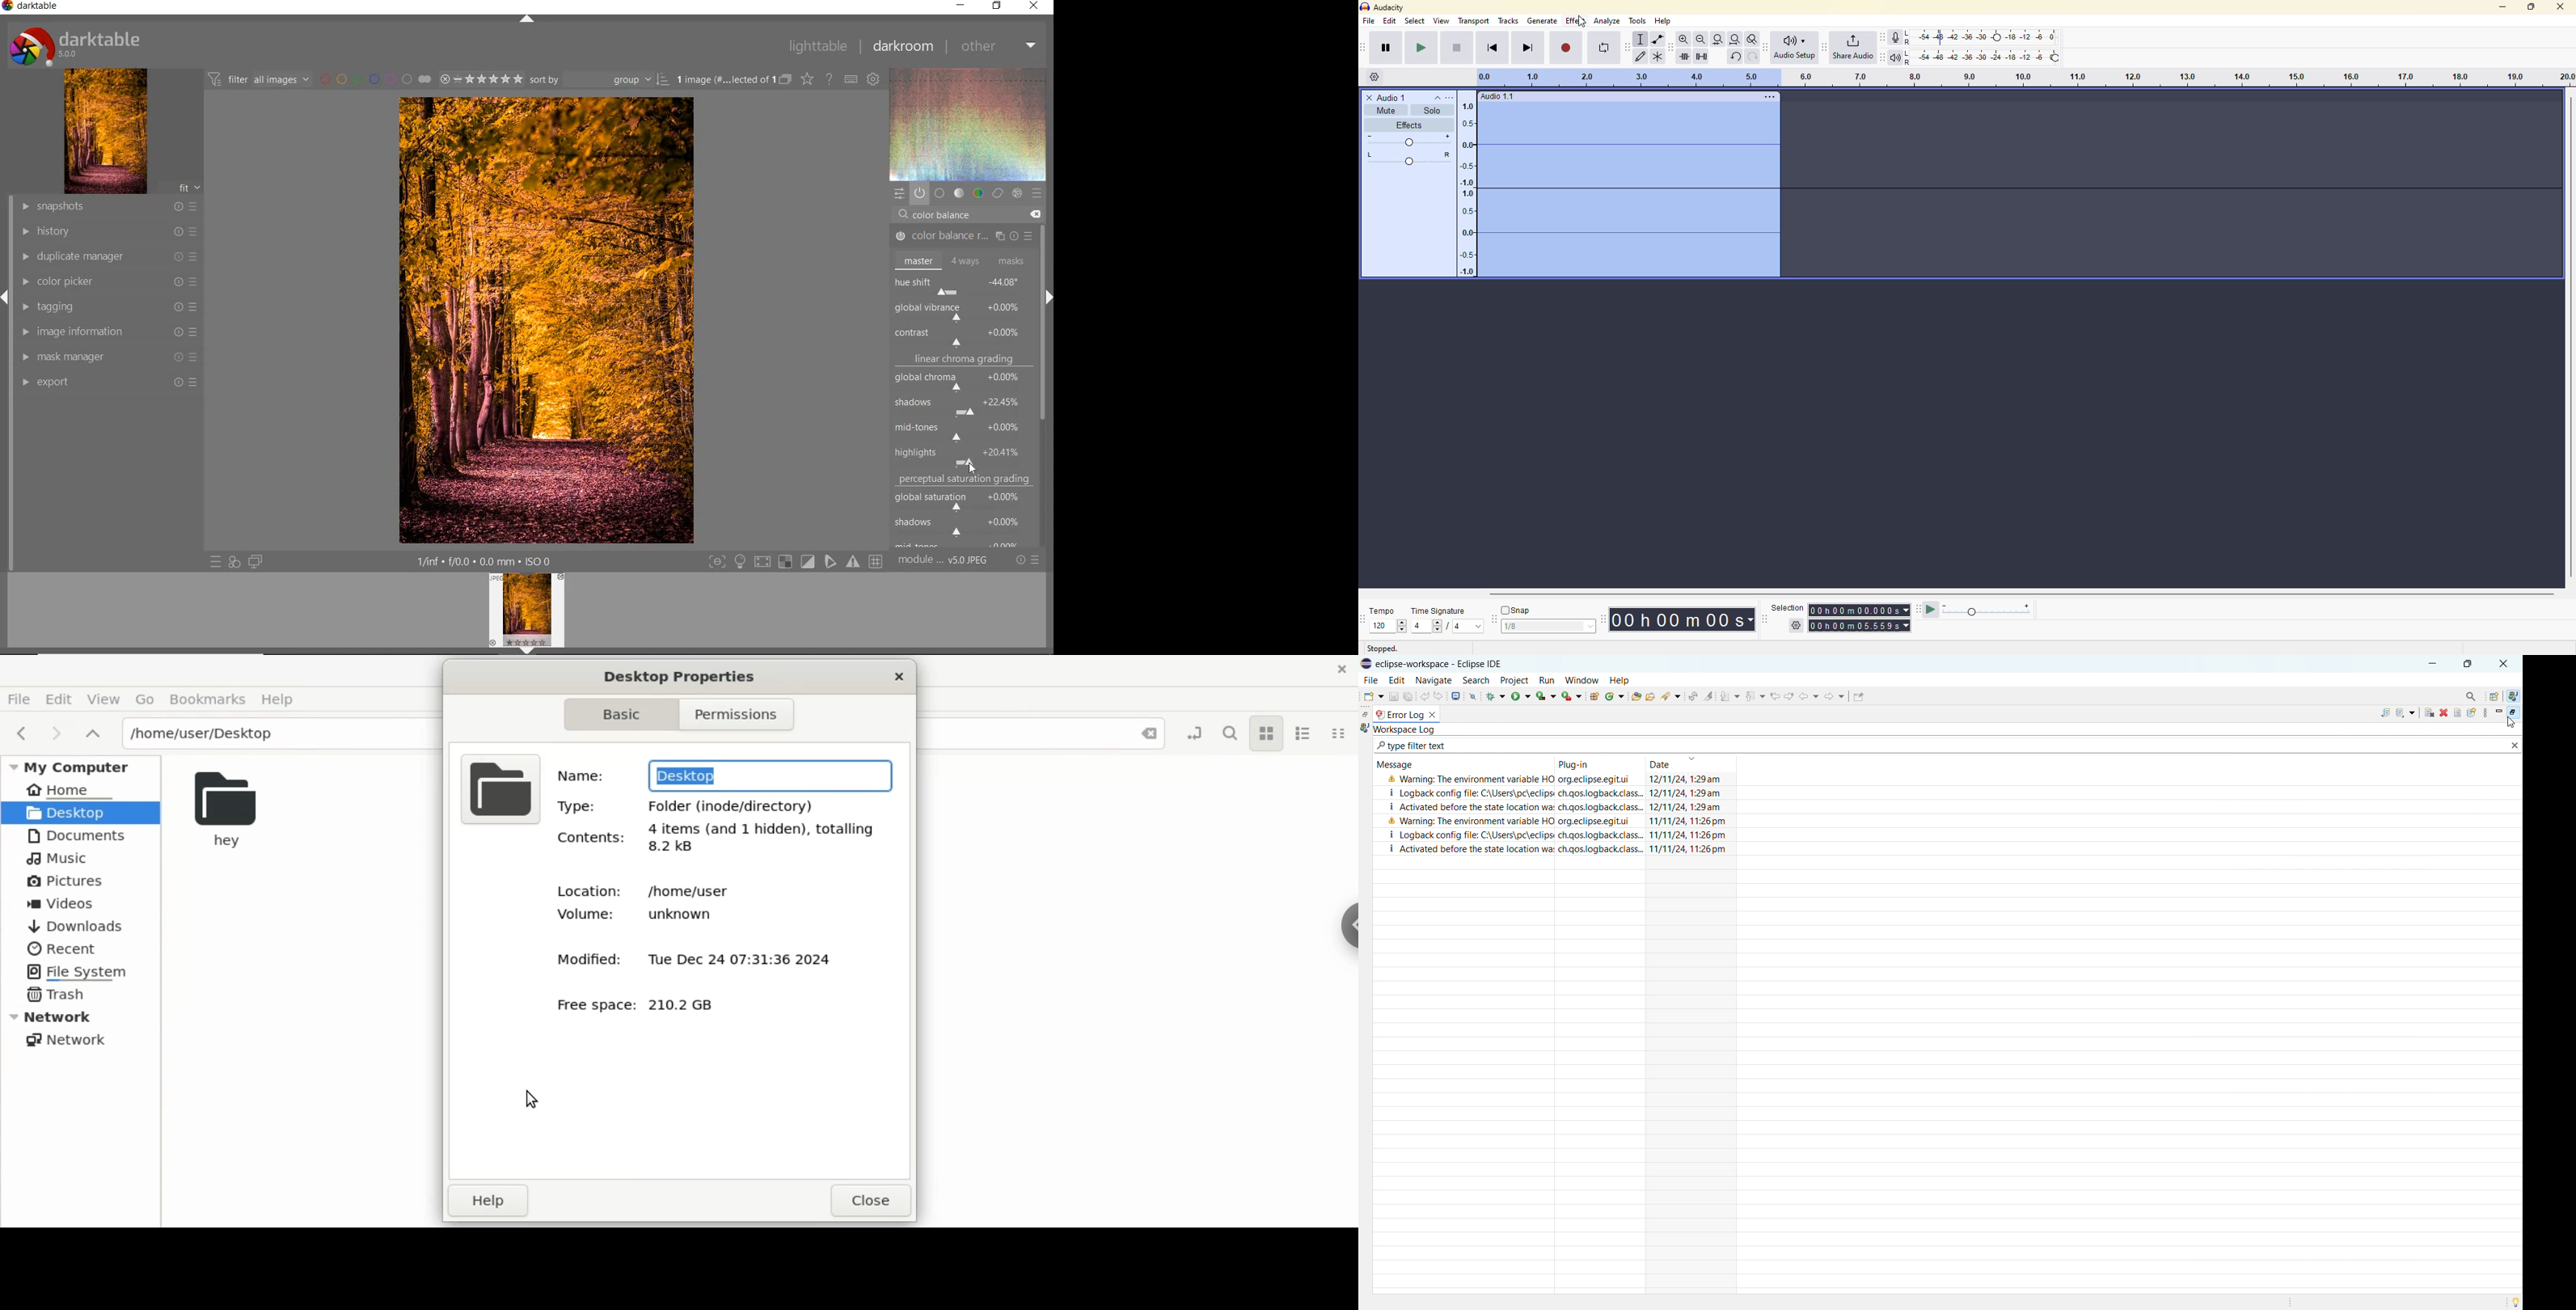 Image resolution: width=2576 pixels, height=1316 pixels. What do you see at coordinates (1763, 619) in the screenshot?
I see `selection toolbar` at bounding box center [1763, 619].